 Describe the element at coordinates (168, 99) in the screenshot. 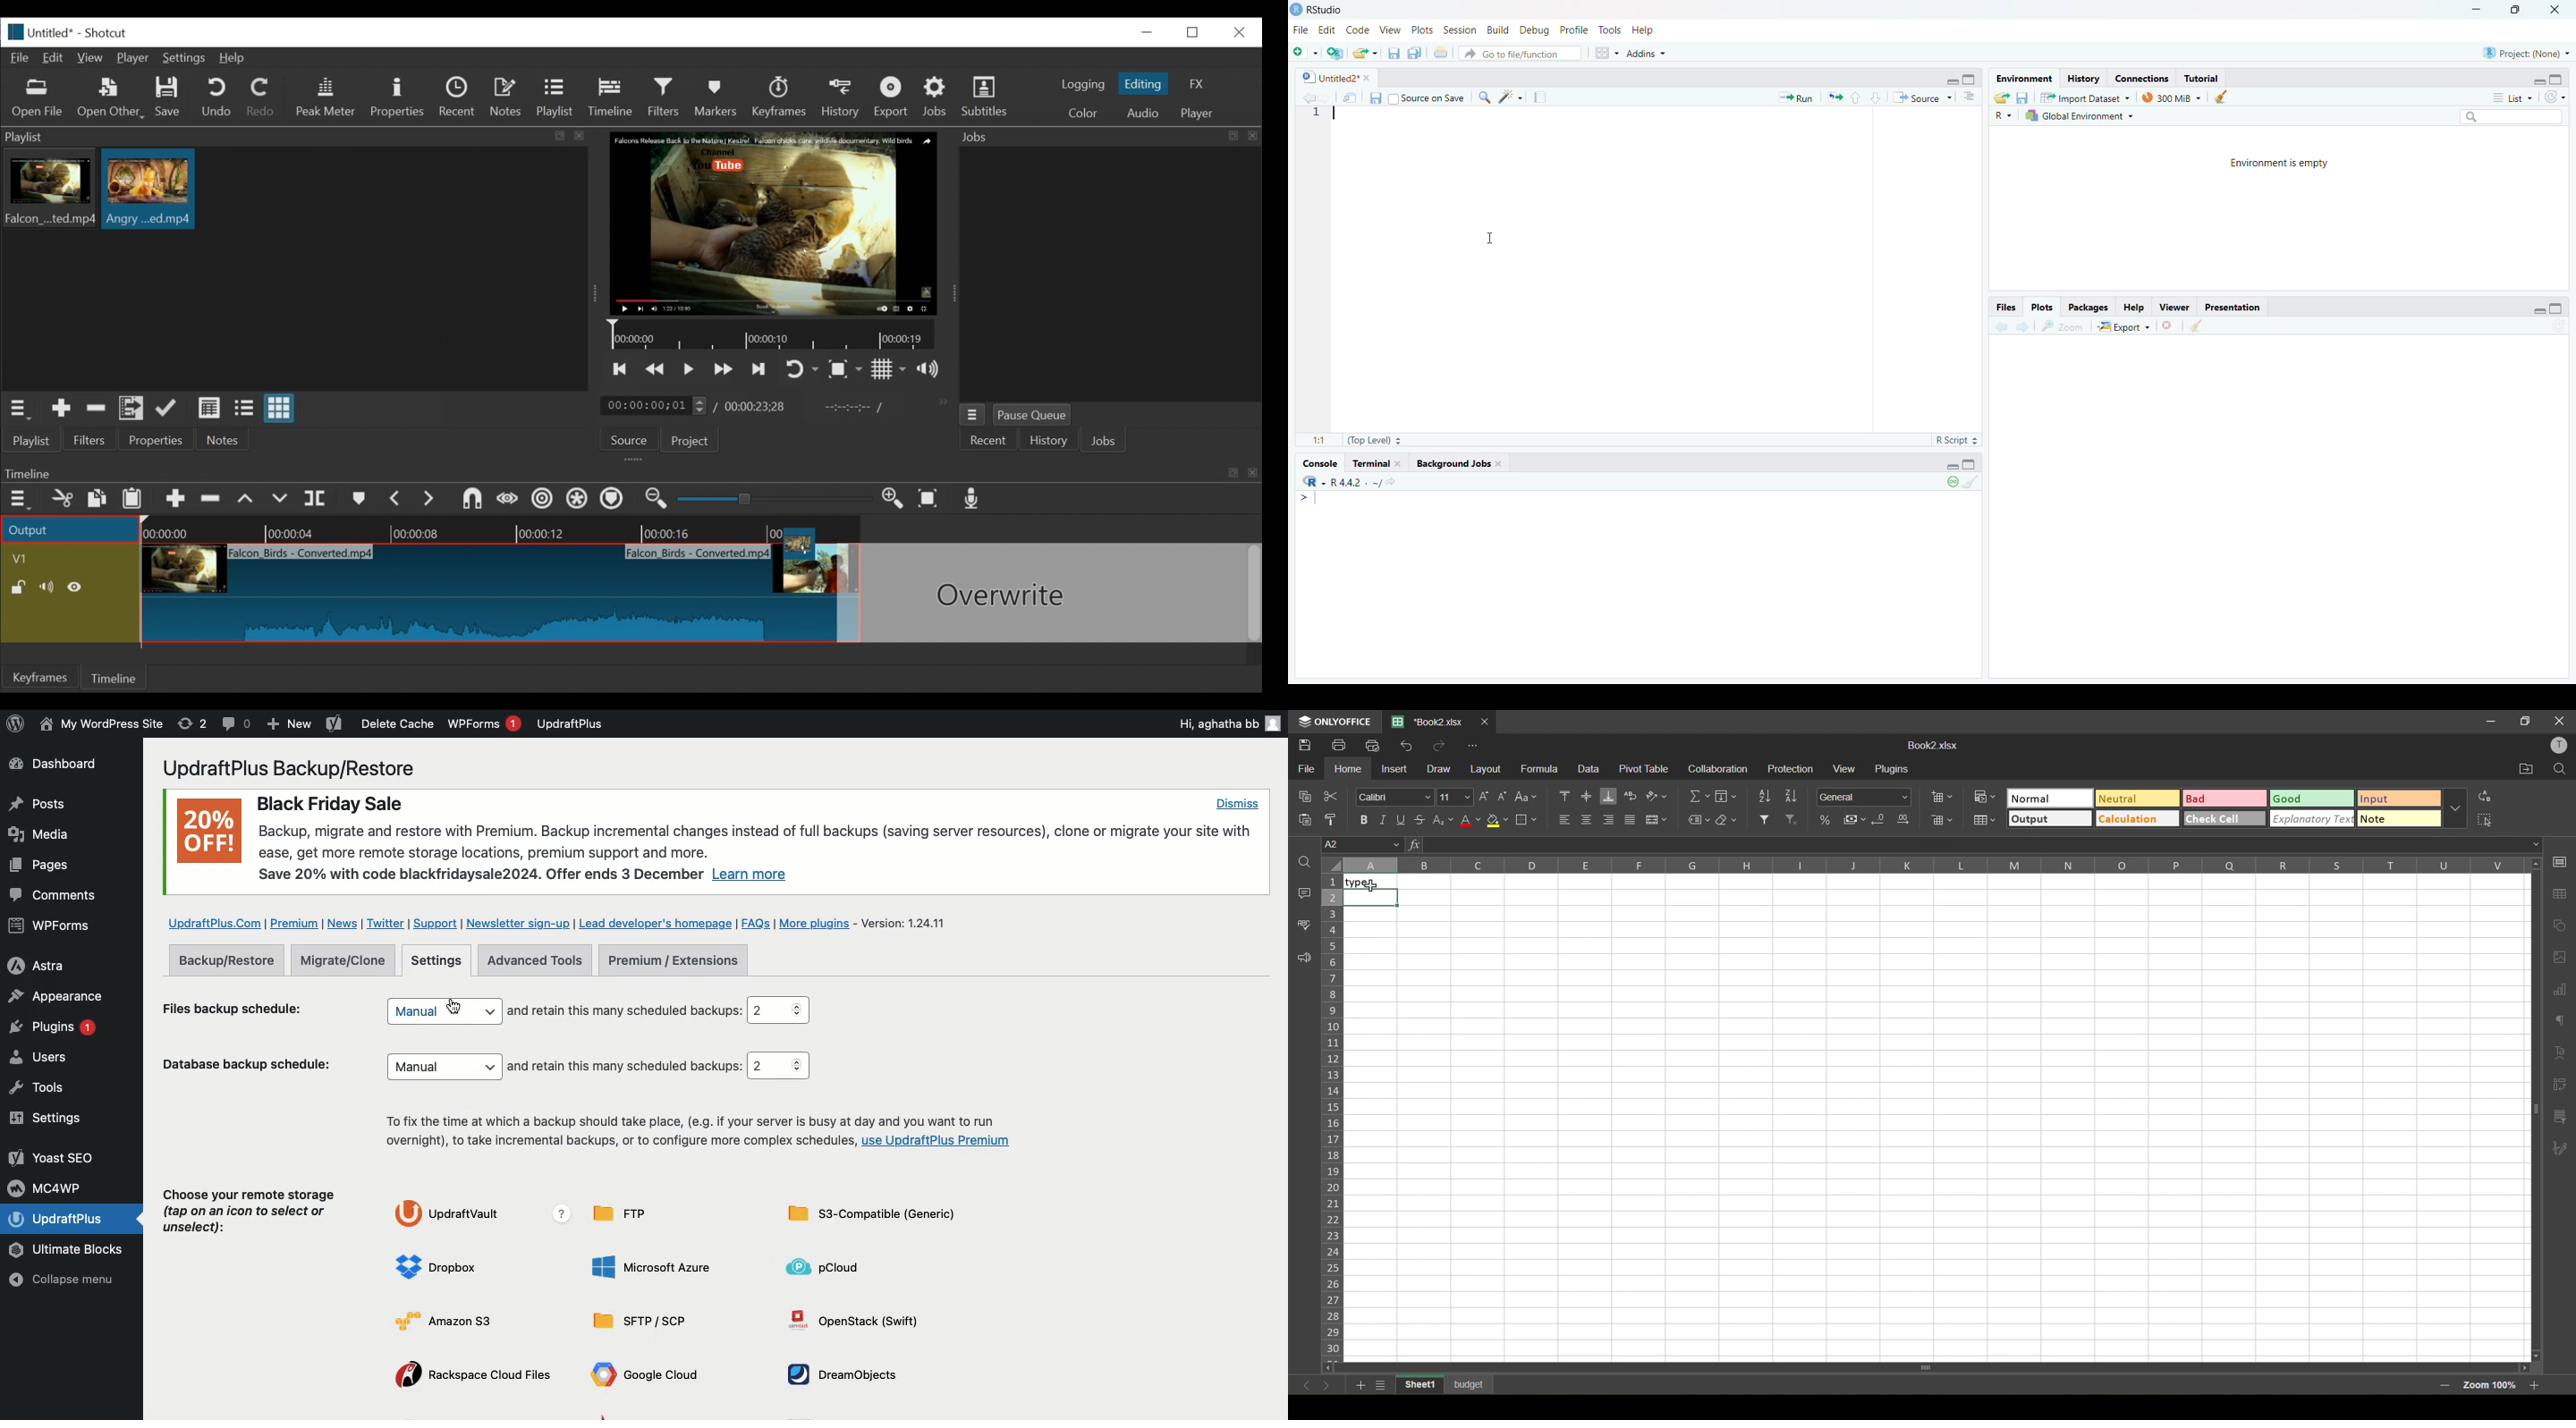

I see `Save` at that location.